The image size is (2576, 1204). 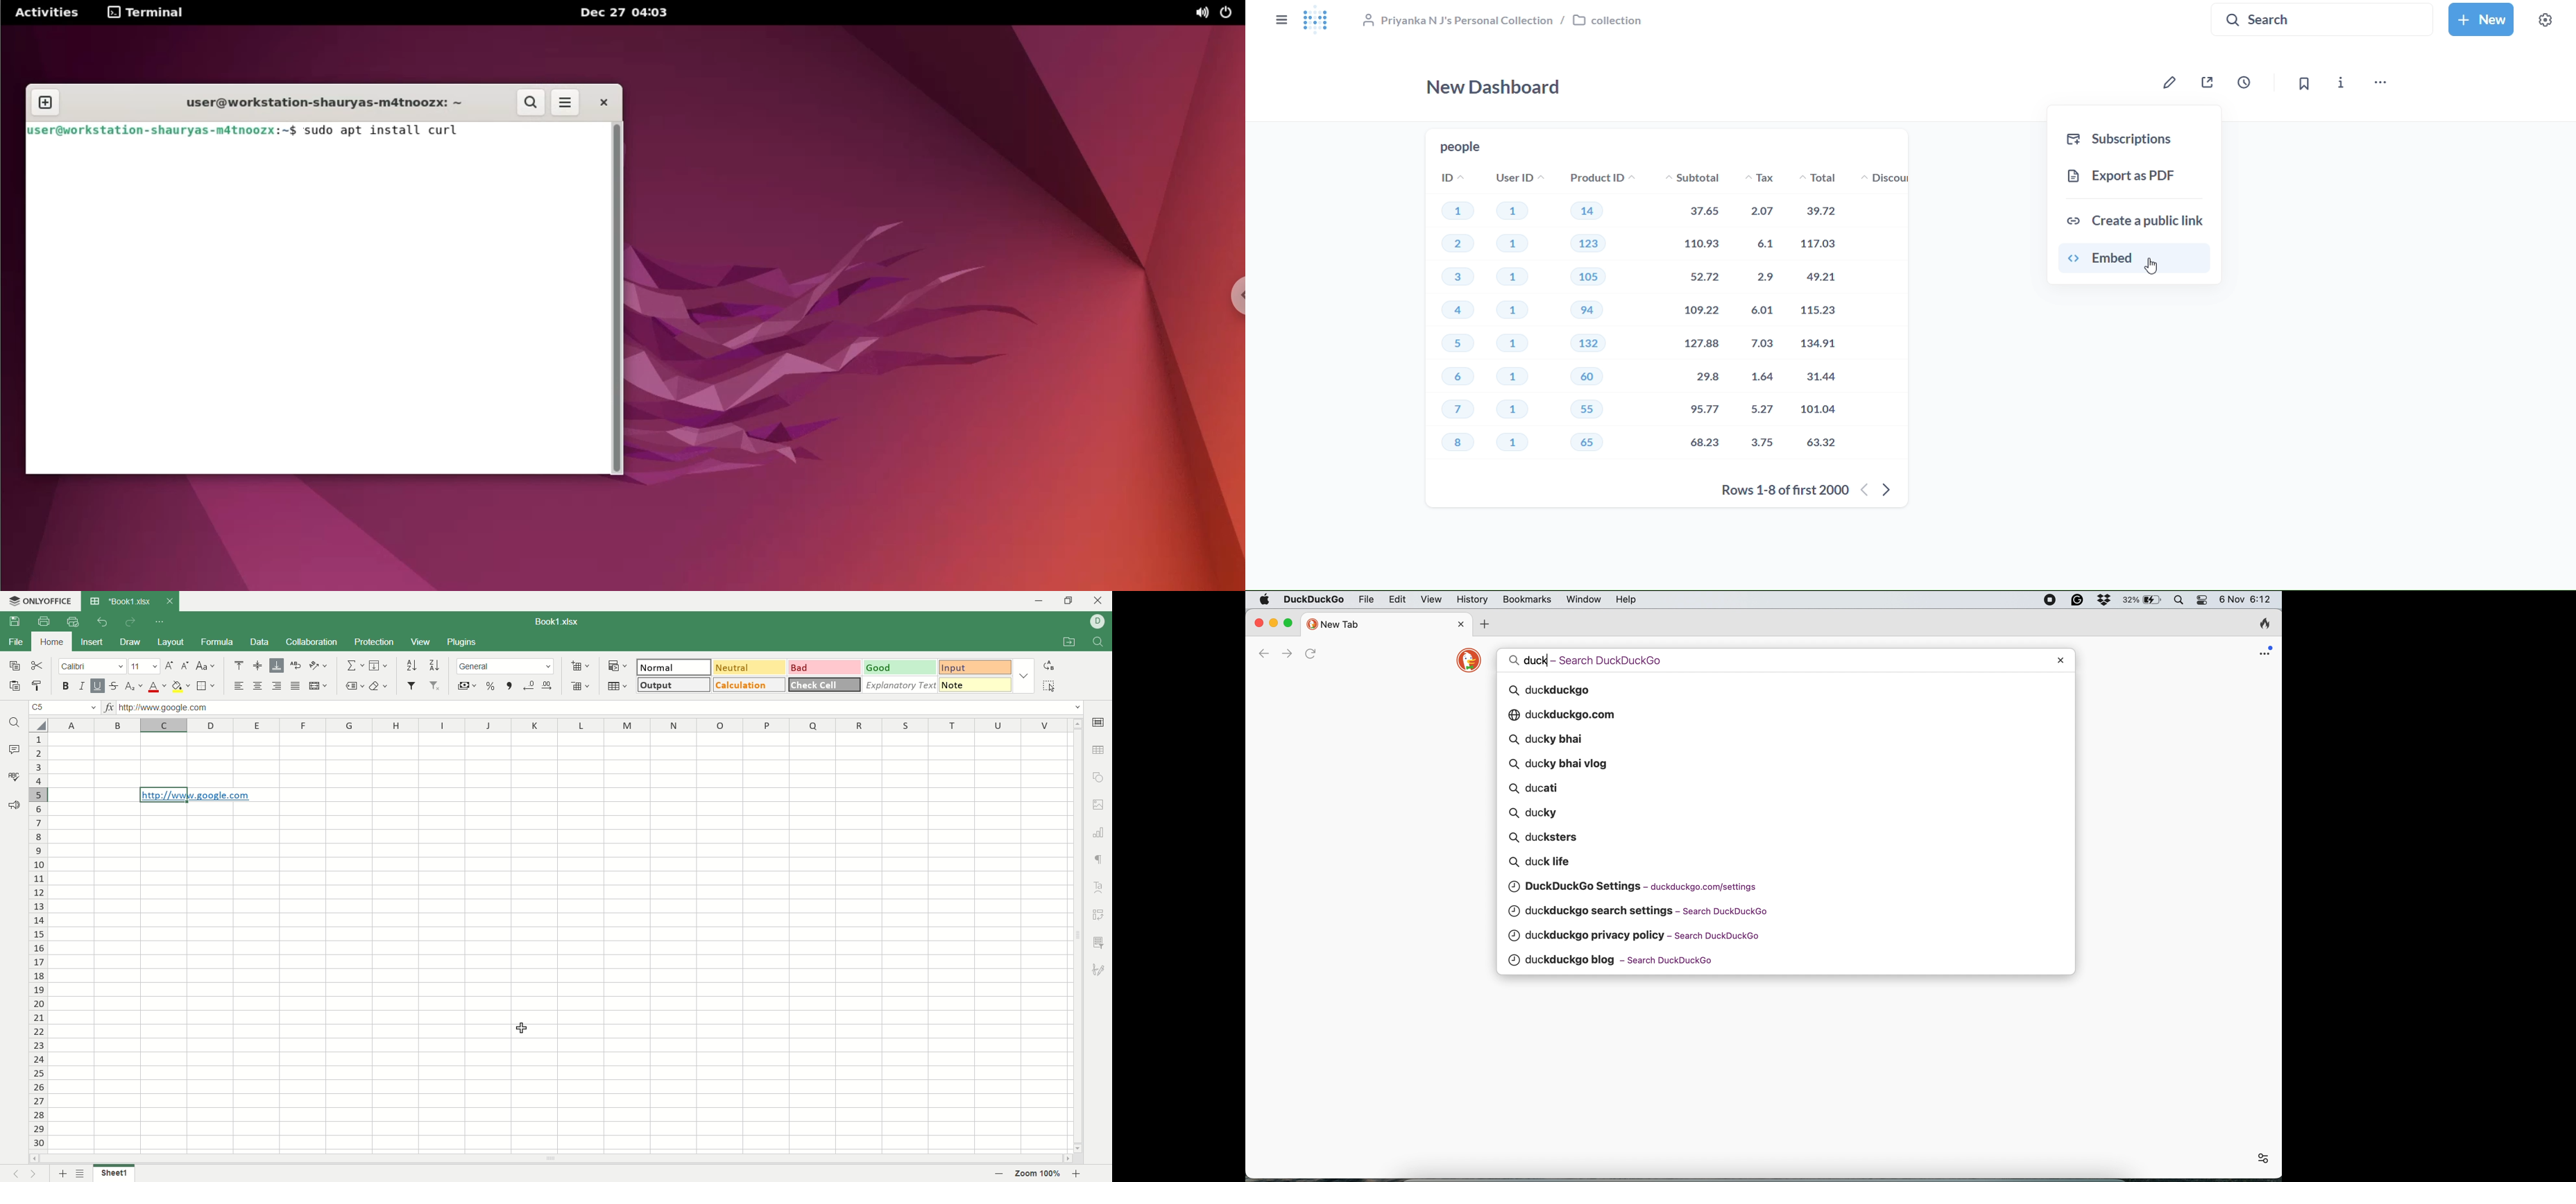 What do you see at coordinates (169, 667) in the screenshot?
I see `increase font size` at bounding box center [169, 667].